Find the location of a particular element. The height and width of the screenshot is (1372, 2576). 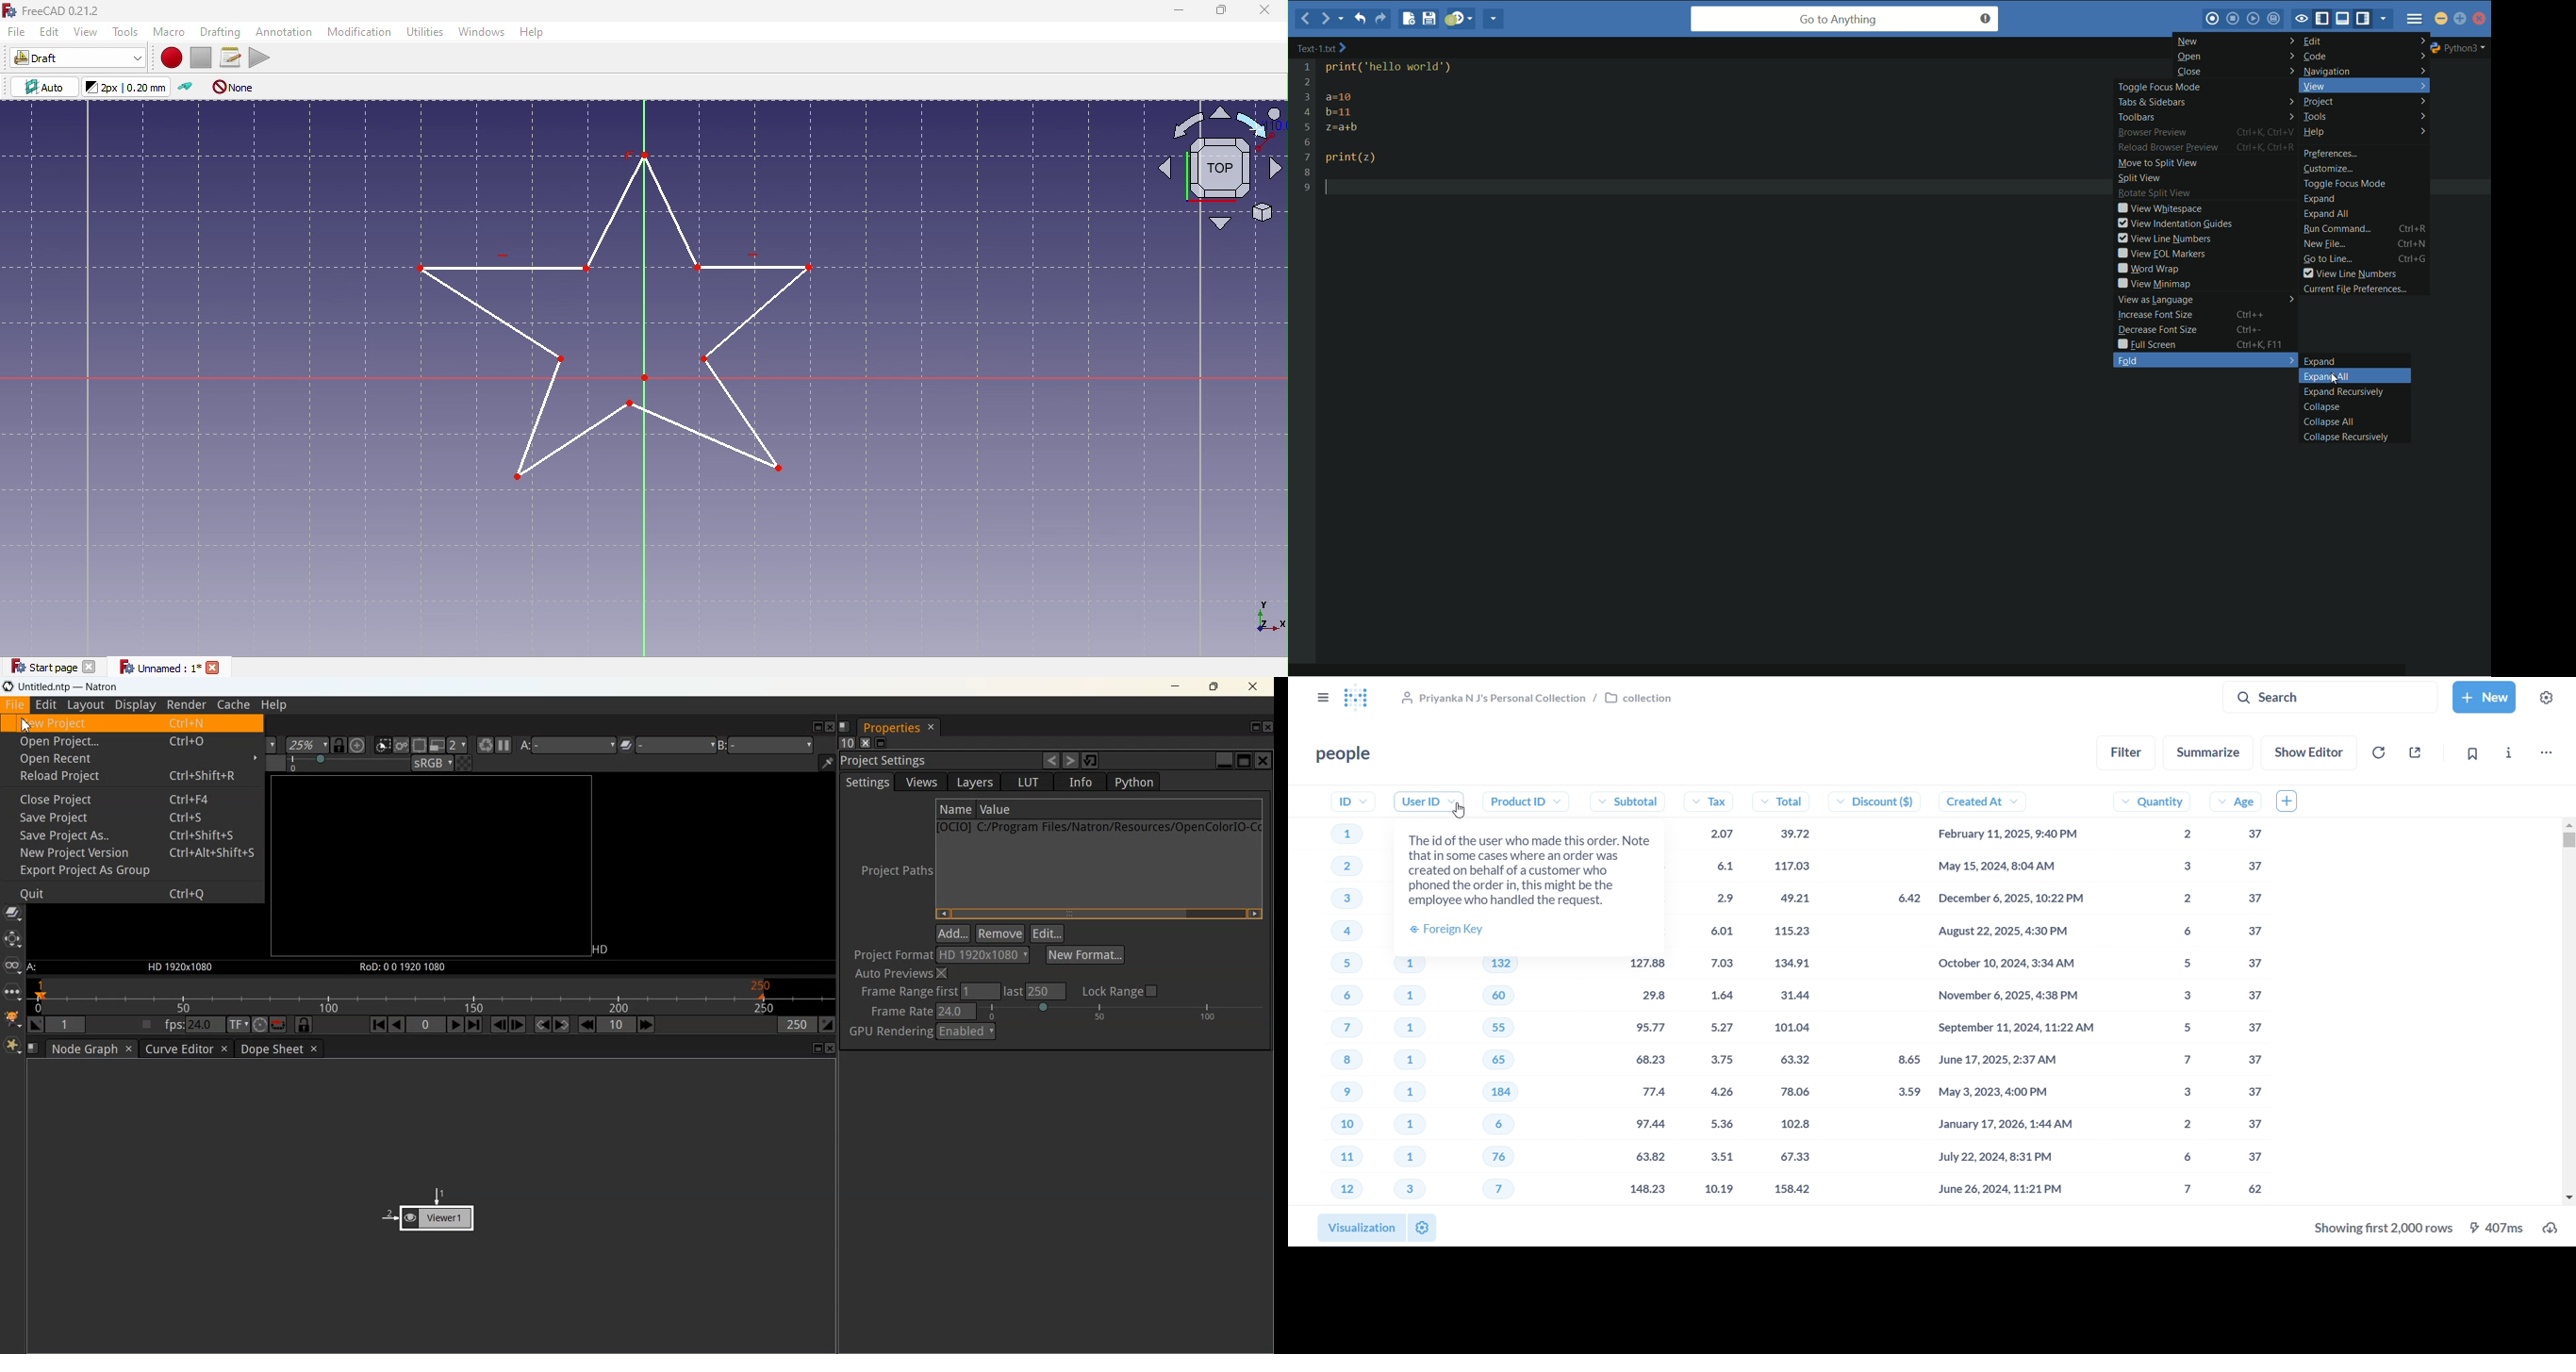

tax is located at coordinates (1715, 996).